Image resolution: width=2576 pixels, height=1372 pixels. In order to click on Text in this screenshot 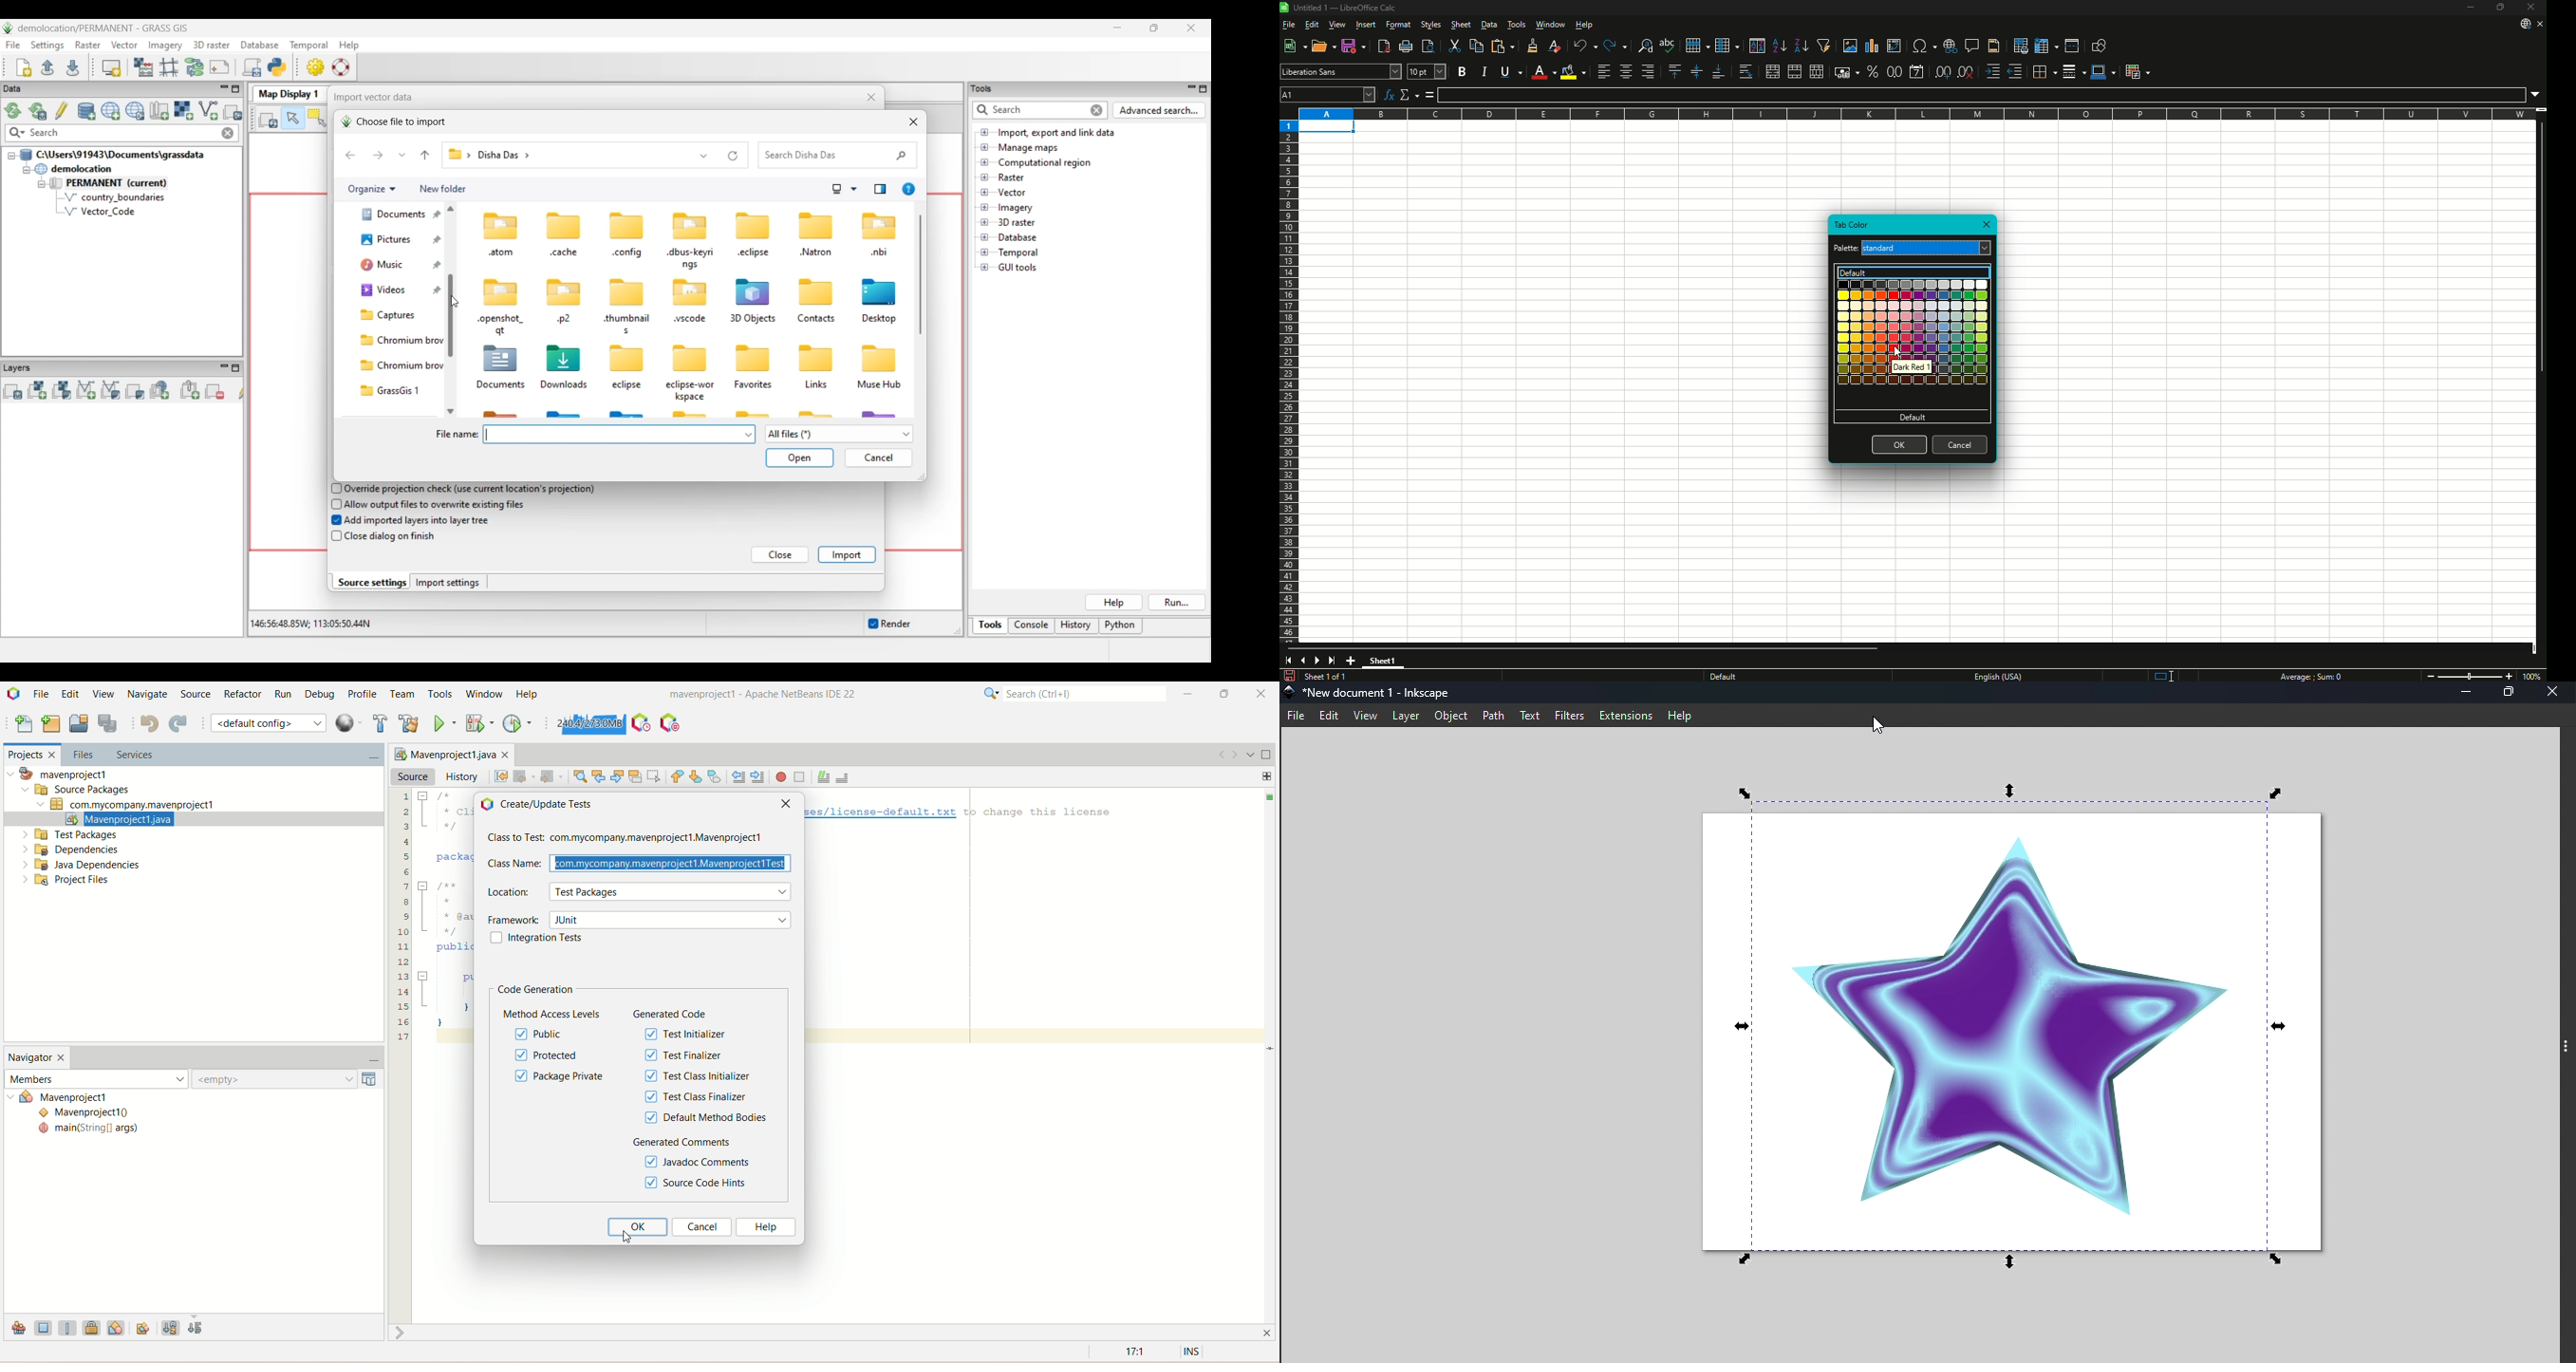, I will do `click(1526, 715)`.